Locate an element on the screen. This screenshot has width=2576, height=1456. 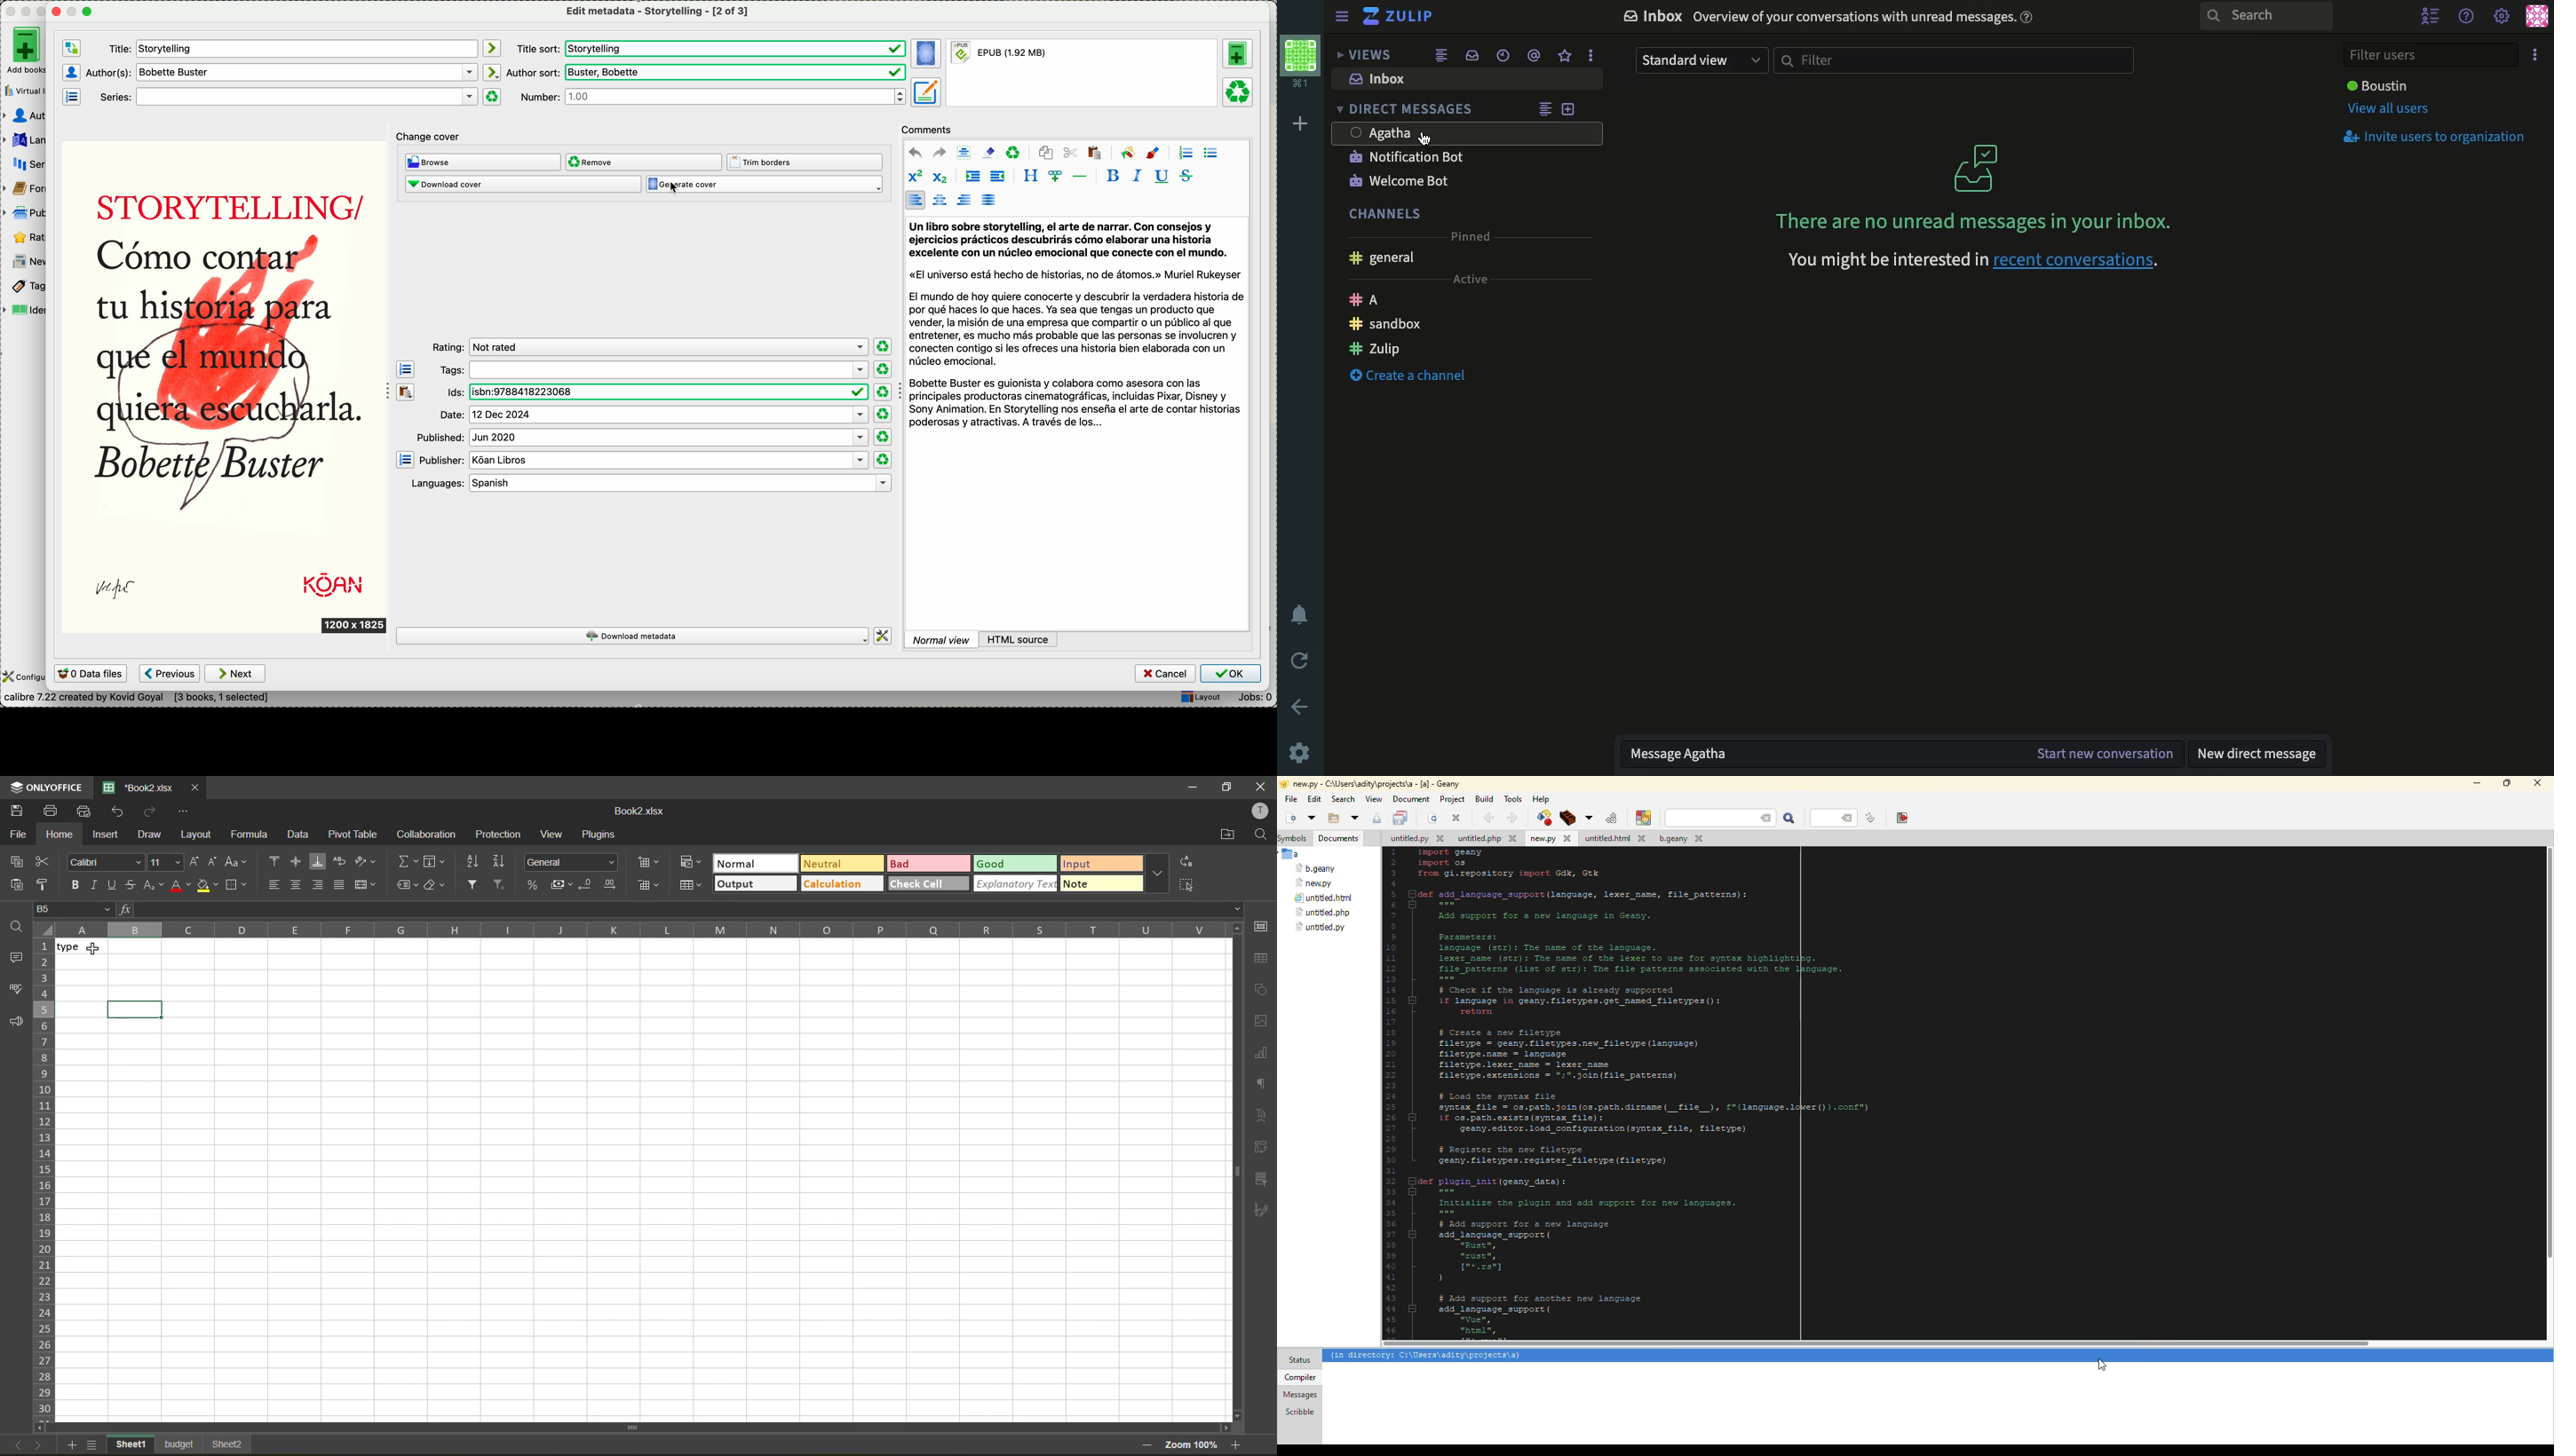
type is located at coordinates (90, 947).